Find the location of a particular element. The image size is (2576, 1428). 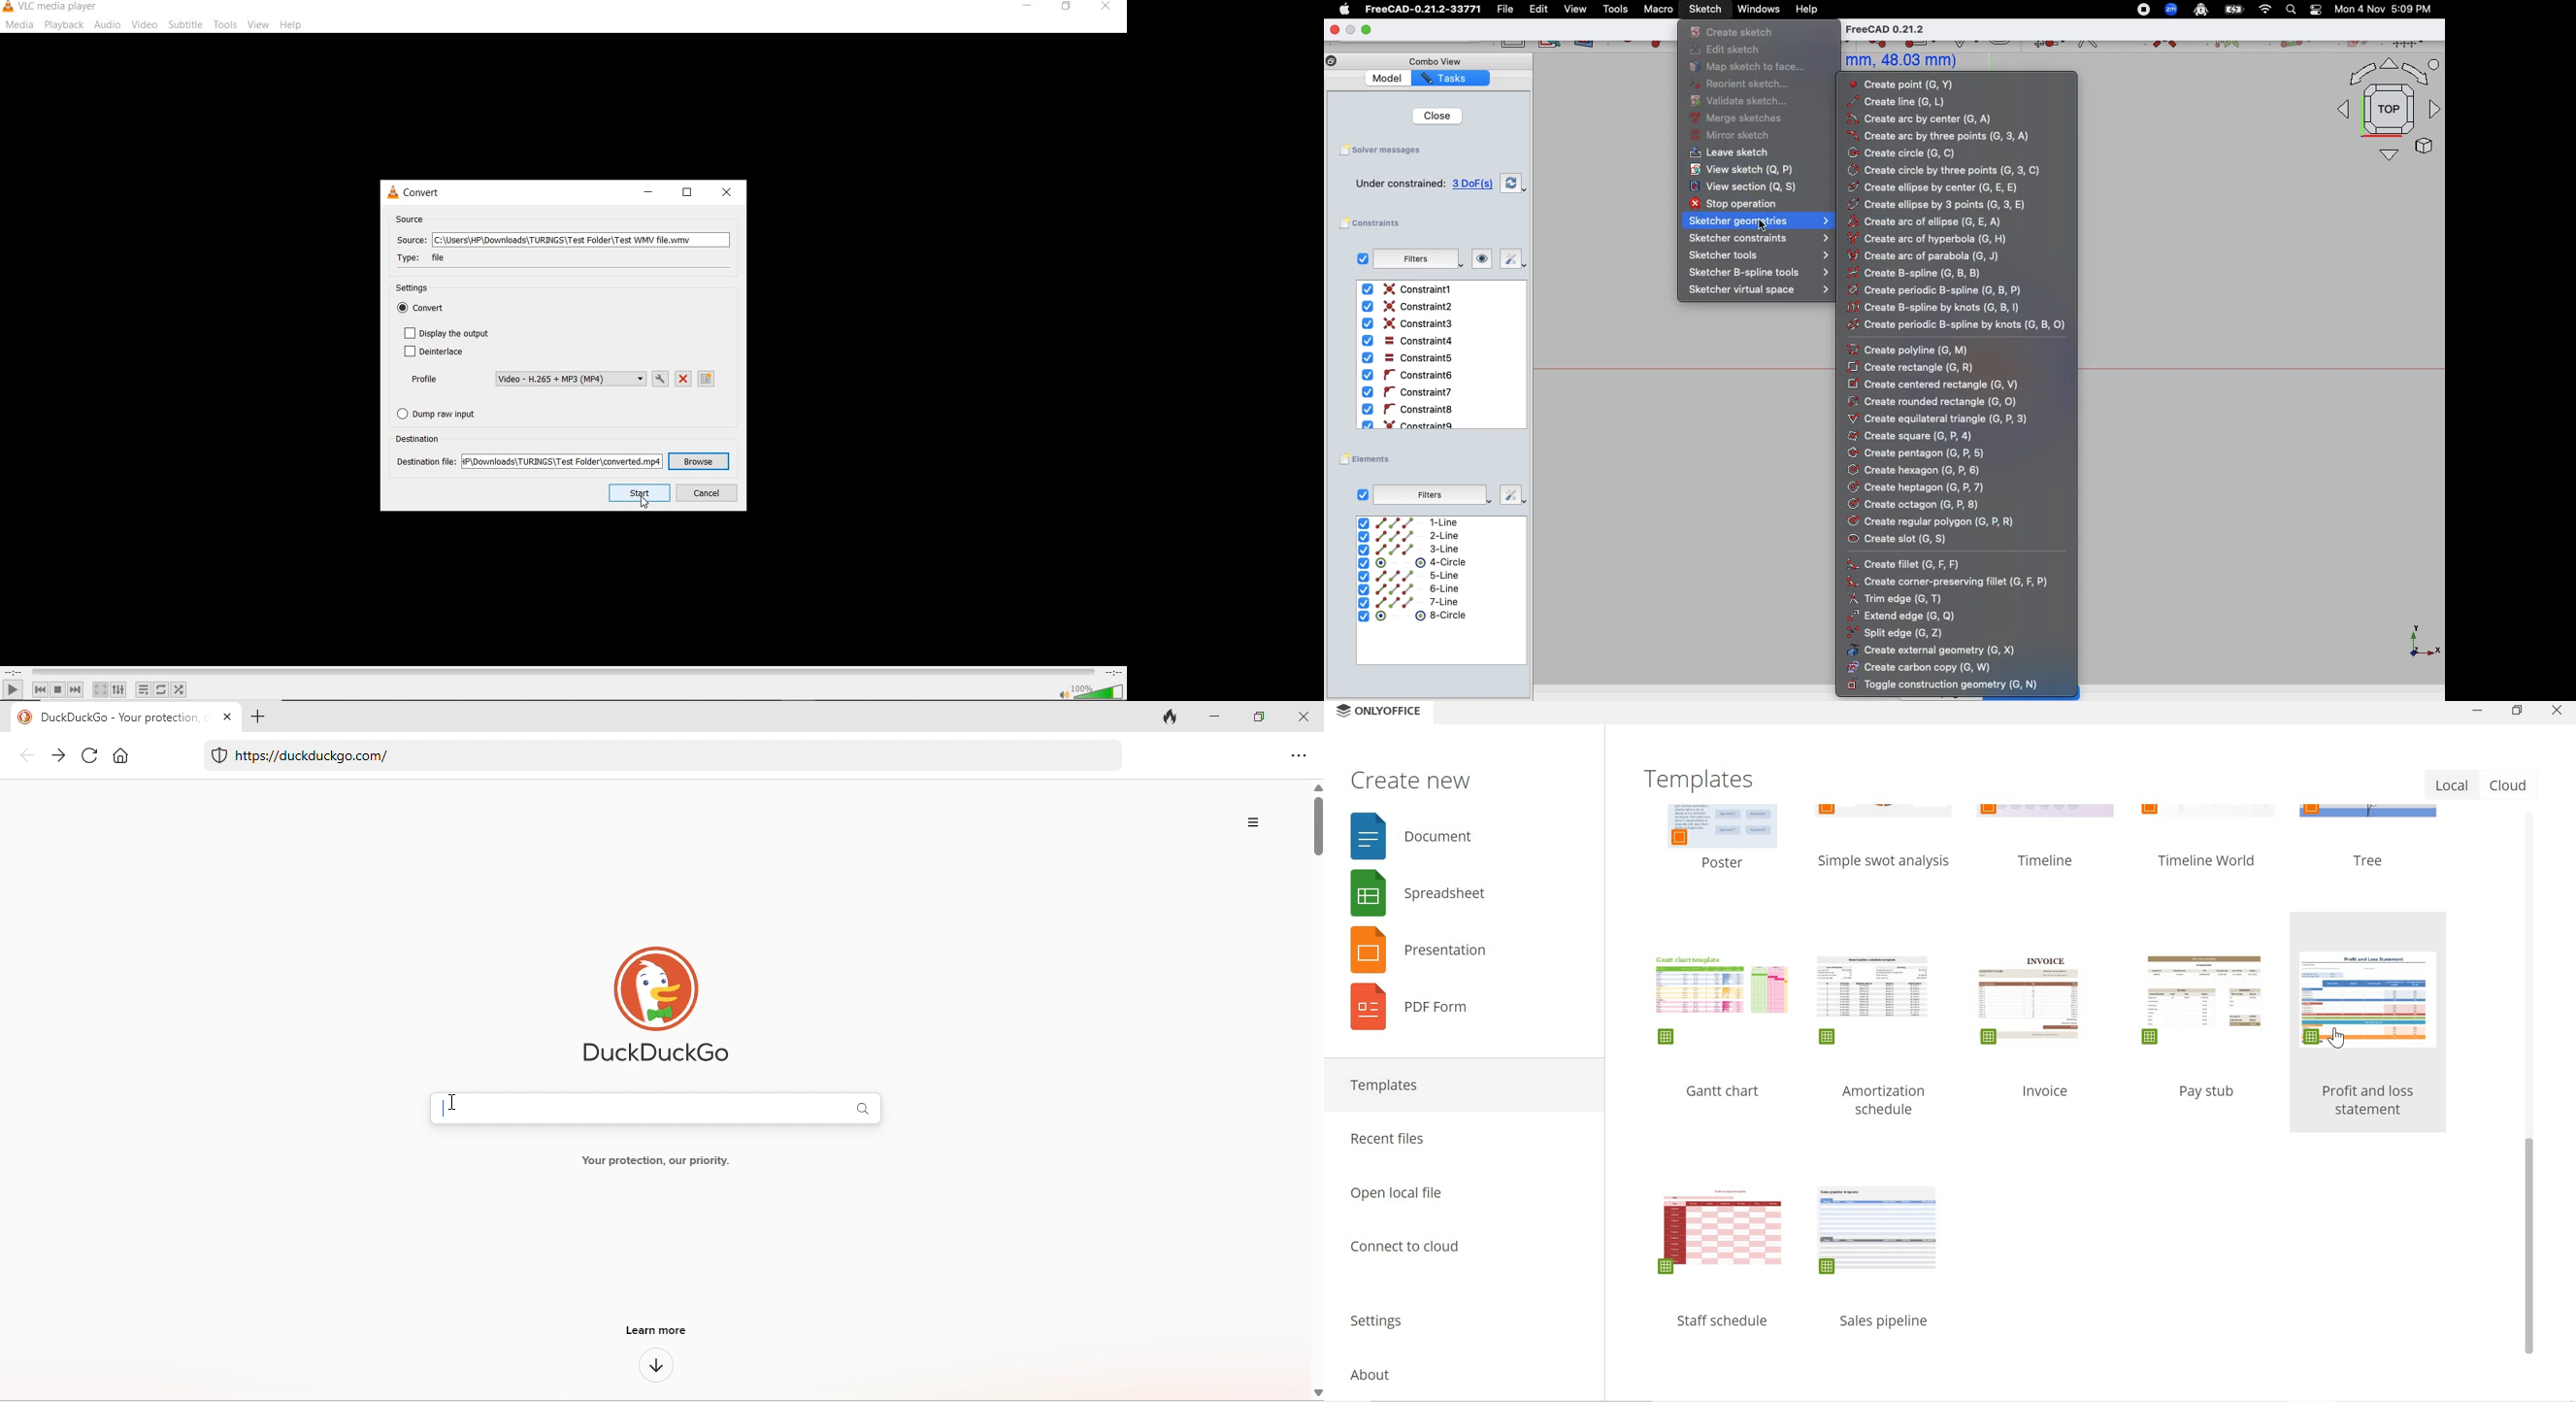

Create pentagon is located at coordinates (1922, 453).